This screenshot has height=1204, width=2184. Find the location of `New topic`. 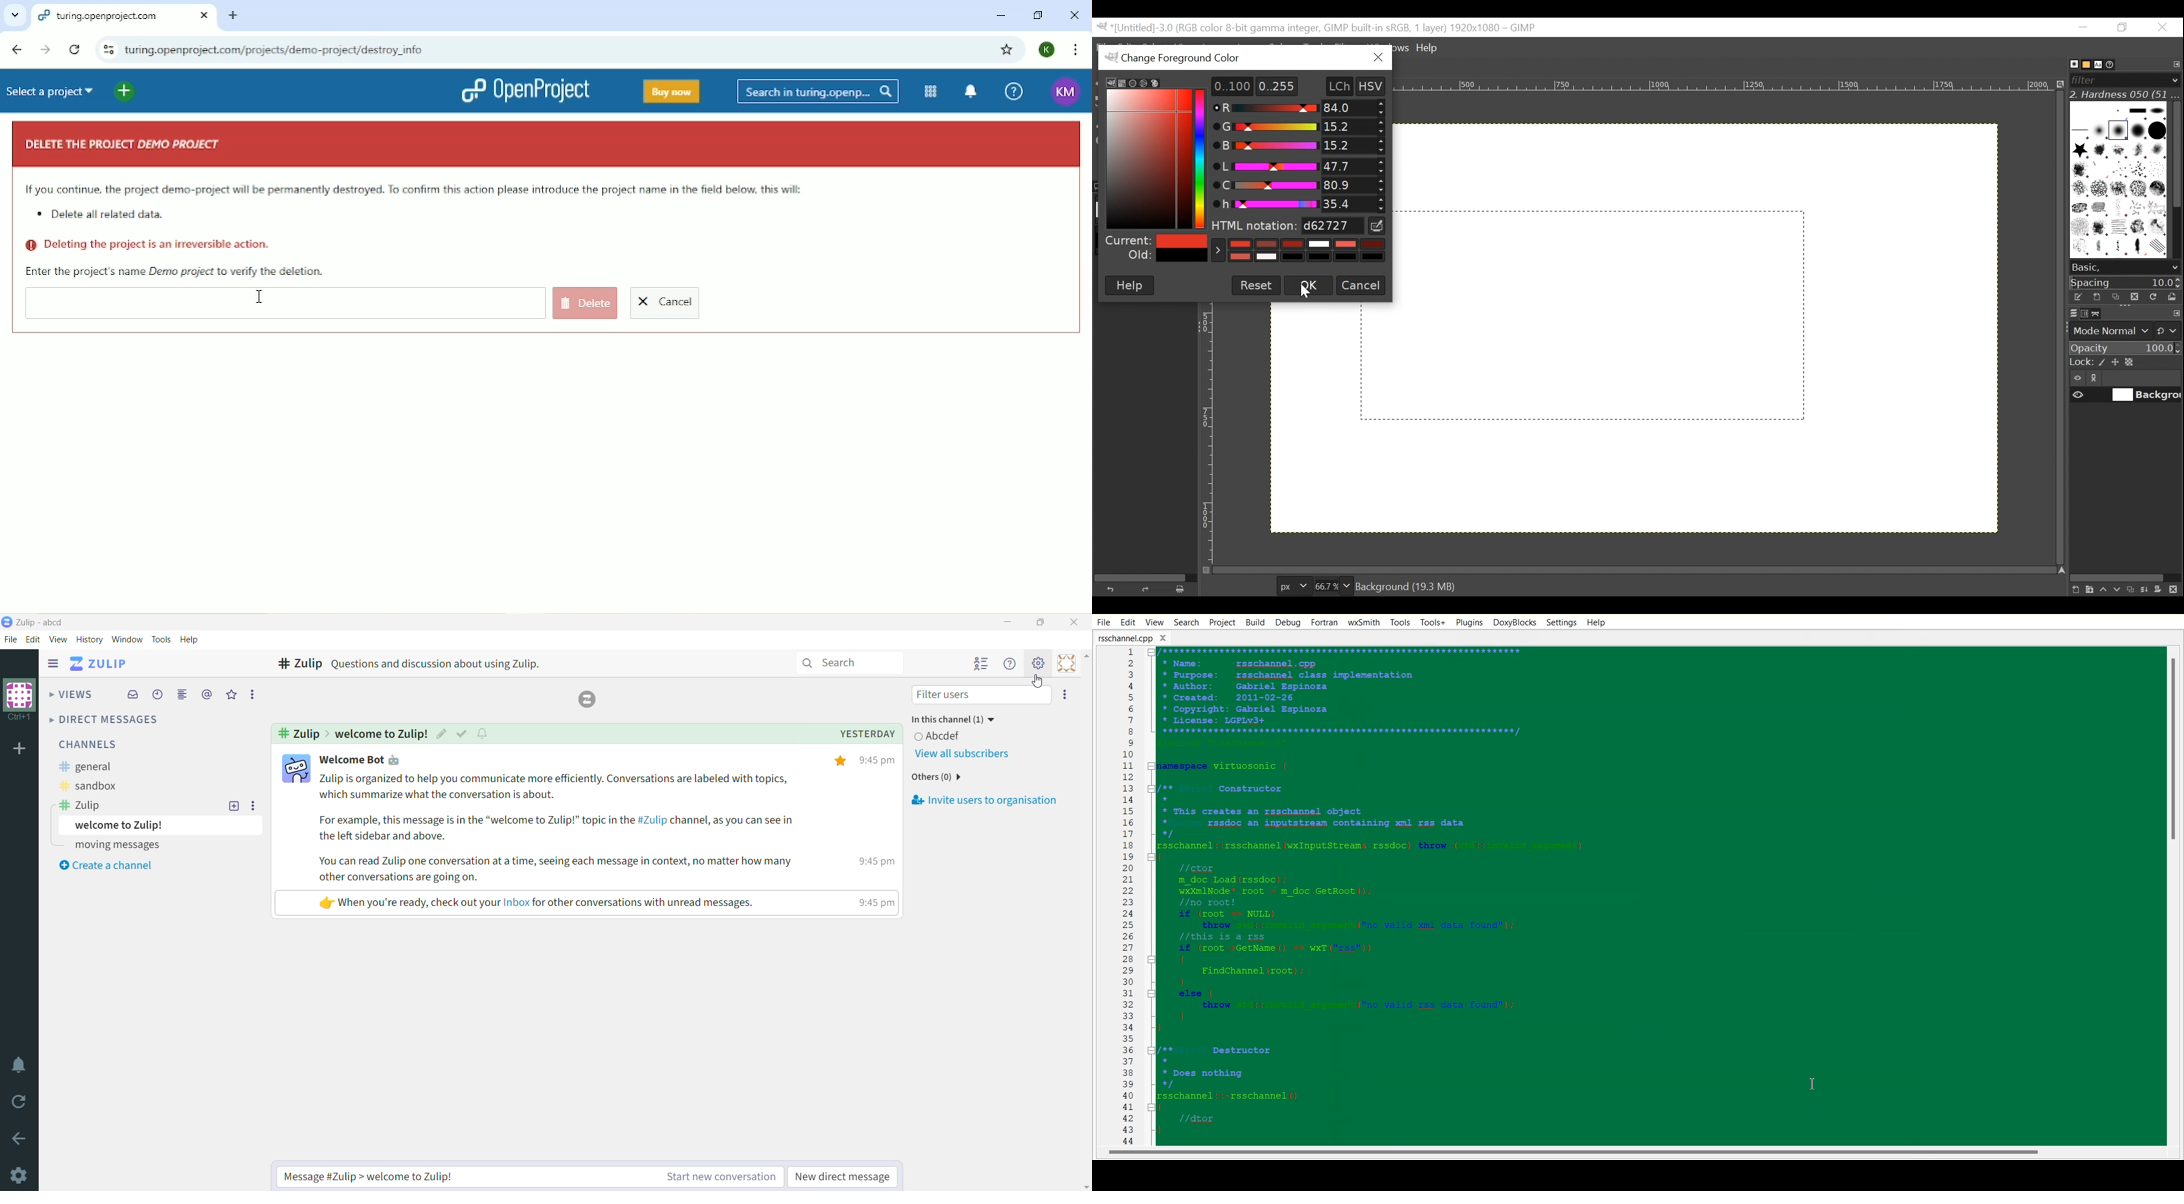

New topic is located at coordinates (234, 806).